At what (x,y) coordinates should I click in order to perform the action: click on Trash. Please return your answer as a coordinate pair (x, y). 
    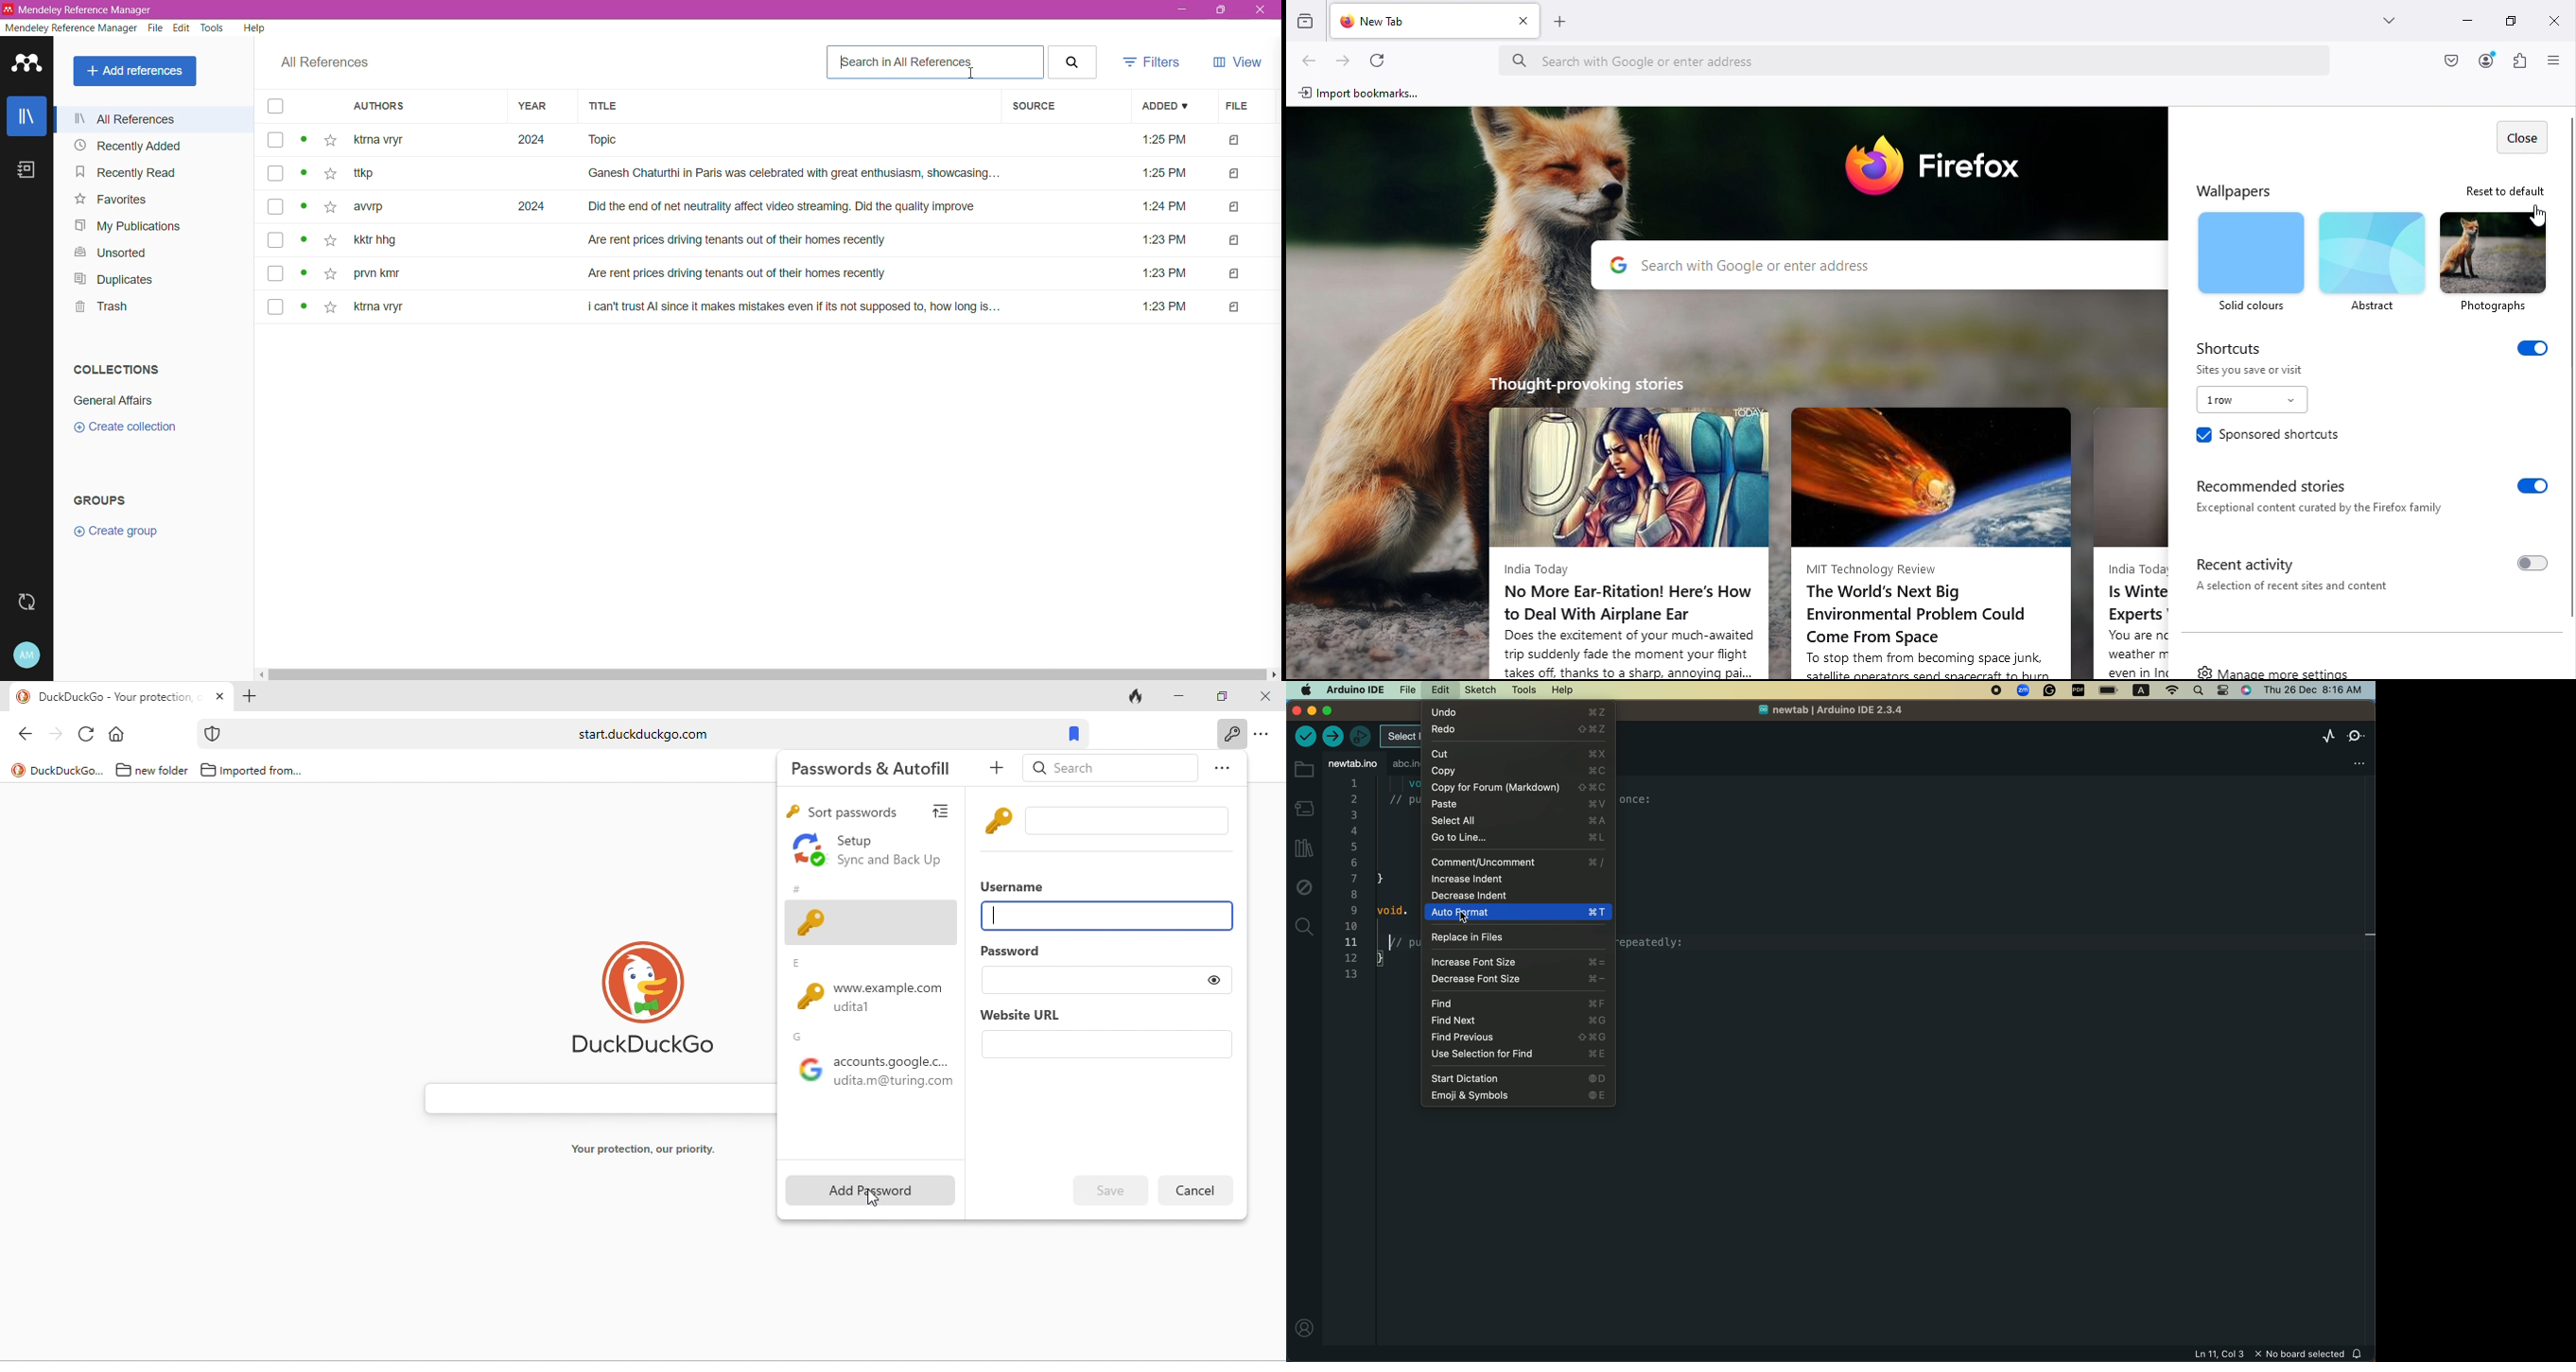
    Looking at the image, I should click on (100, 308).